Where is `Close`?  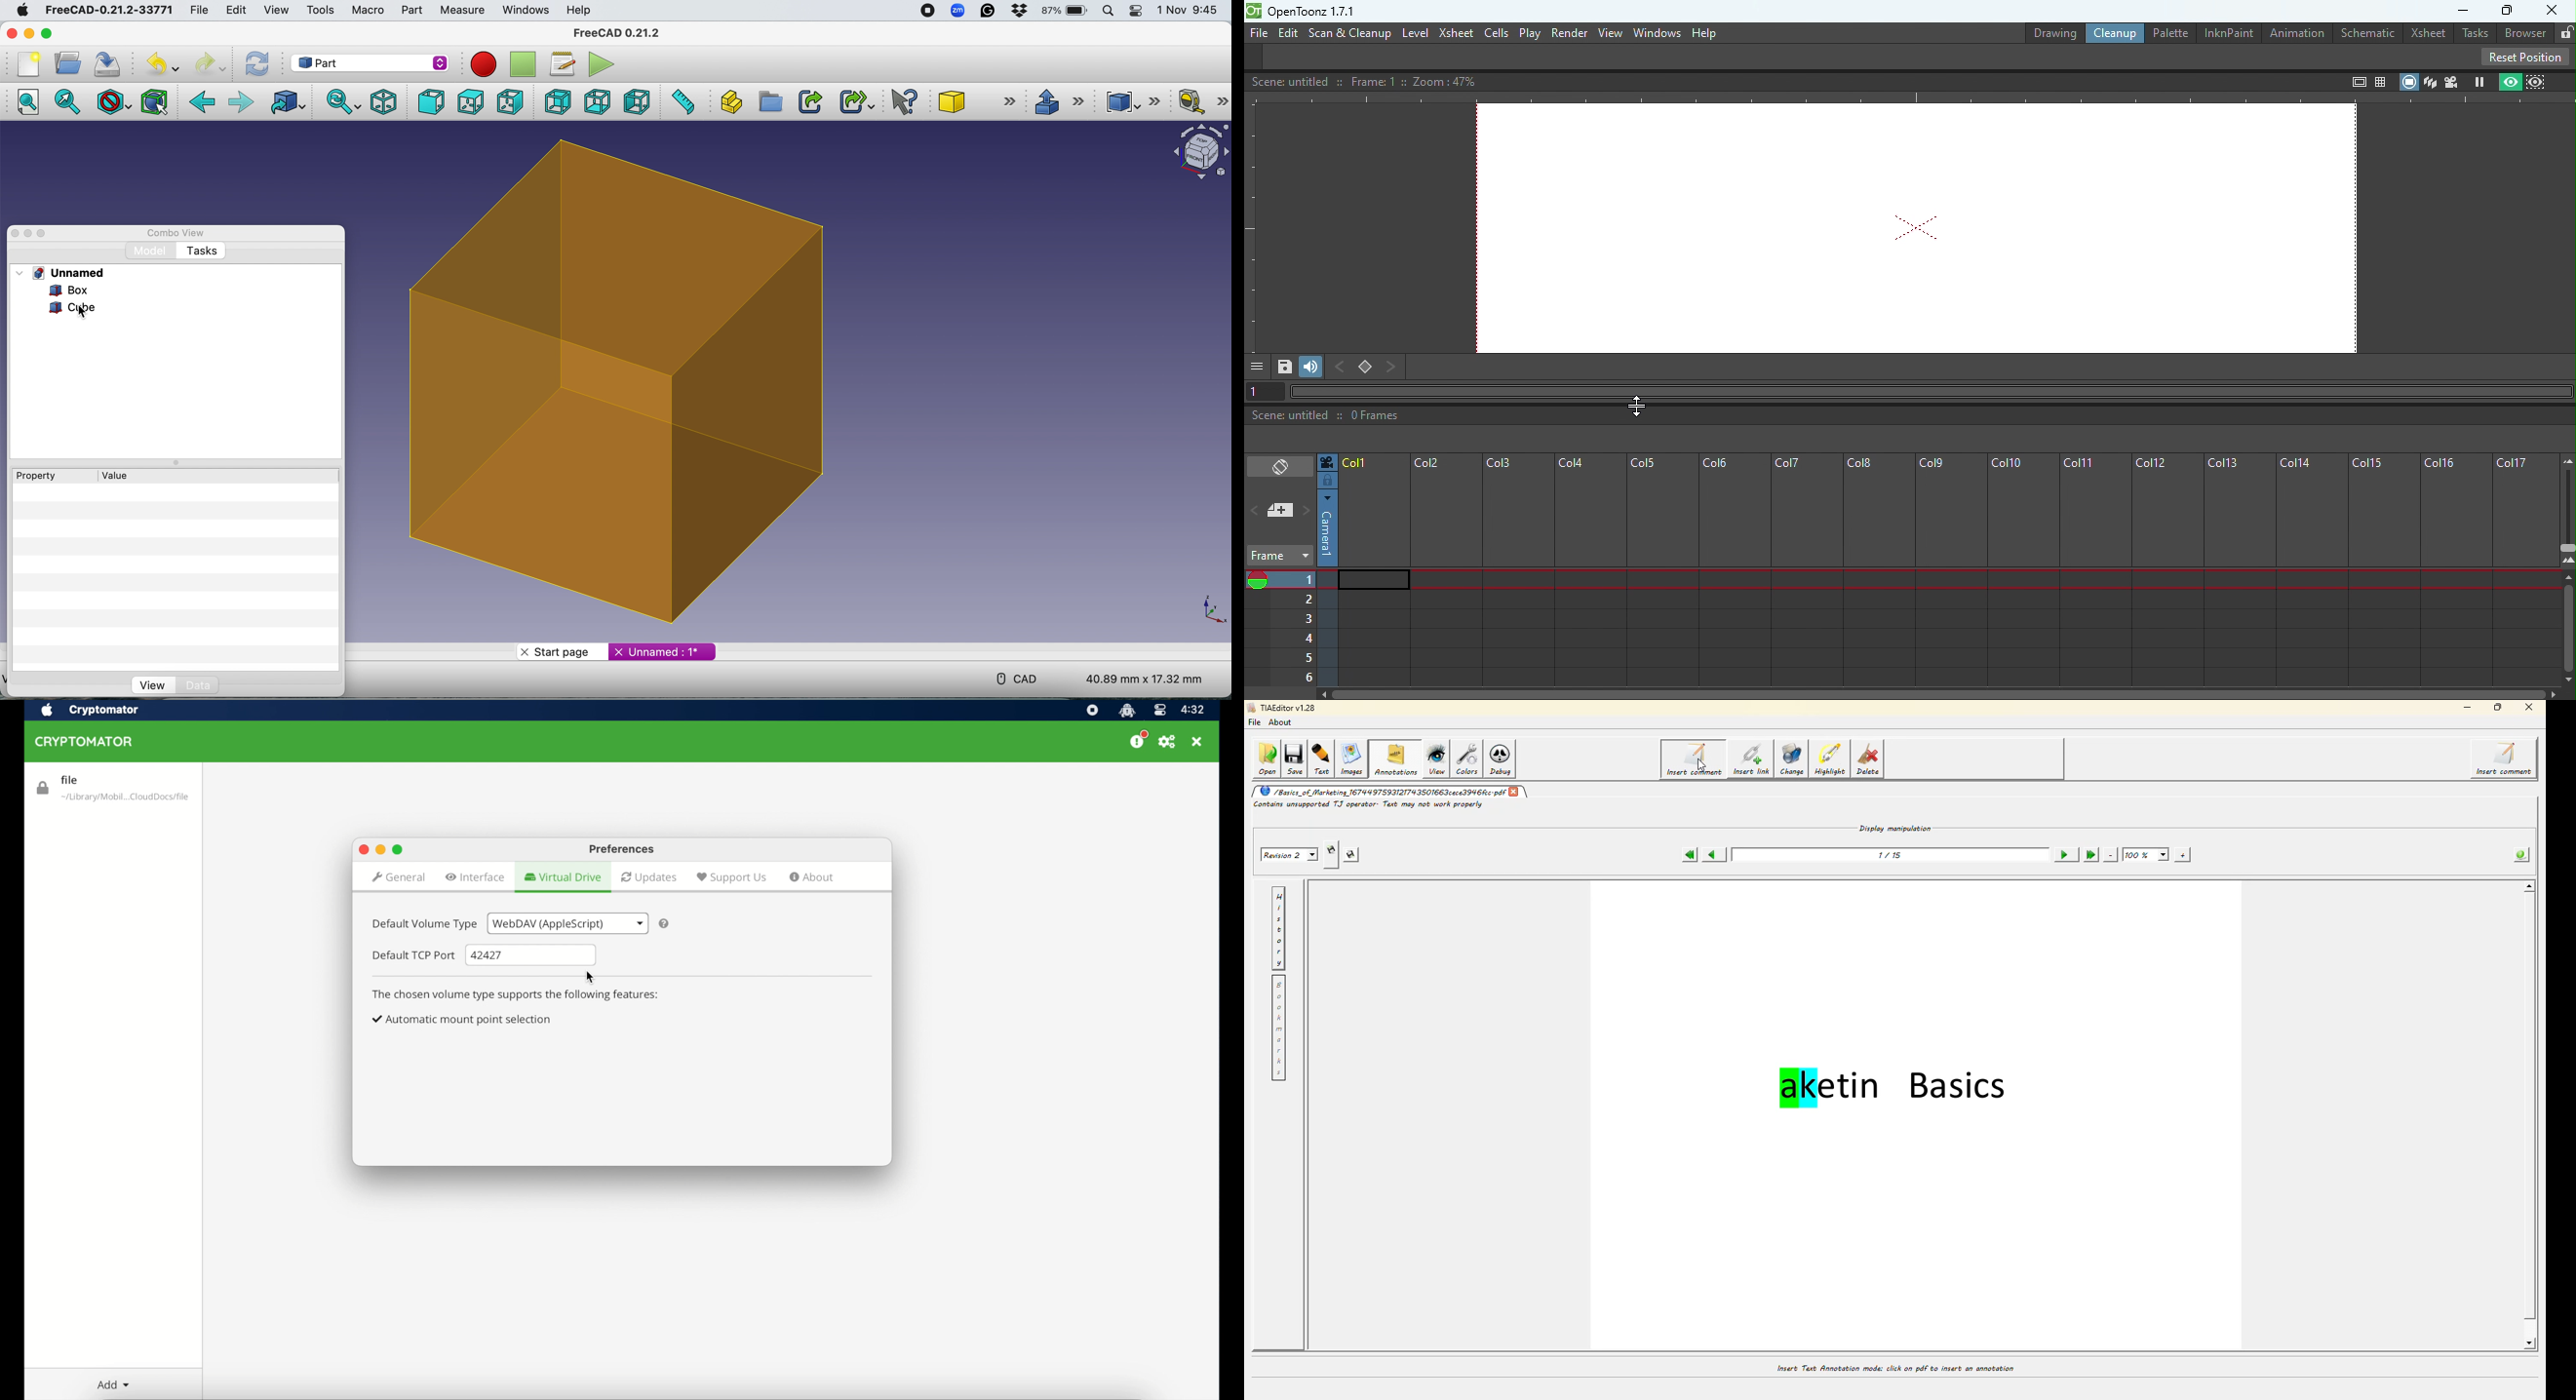
Close is located at coordinates (15, 234).